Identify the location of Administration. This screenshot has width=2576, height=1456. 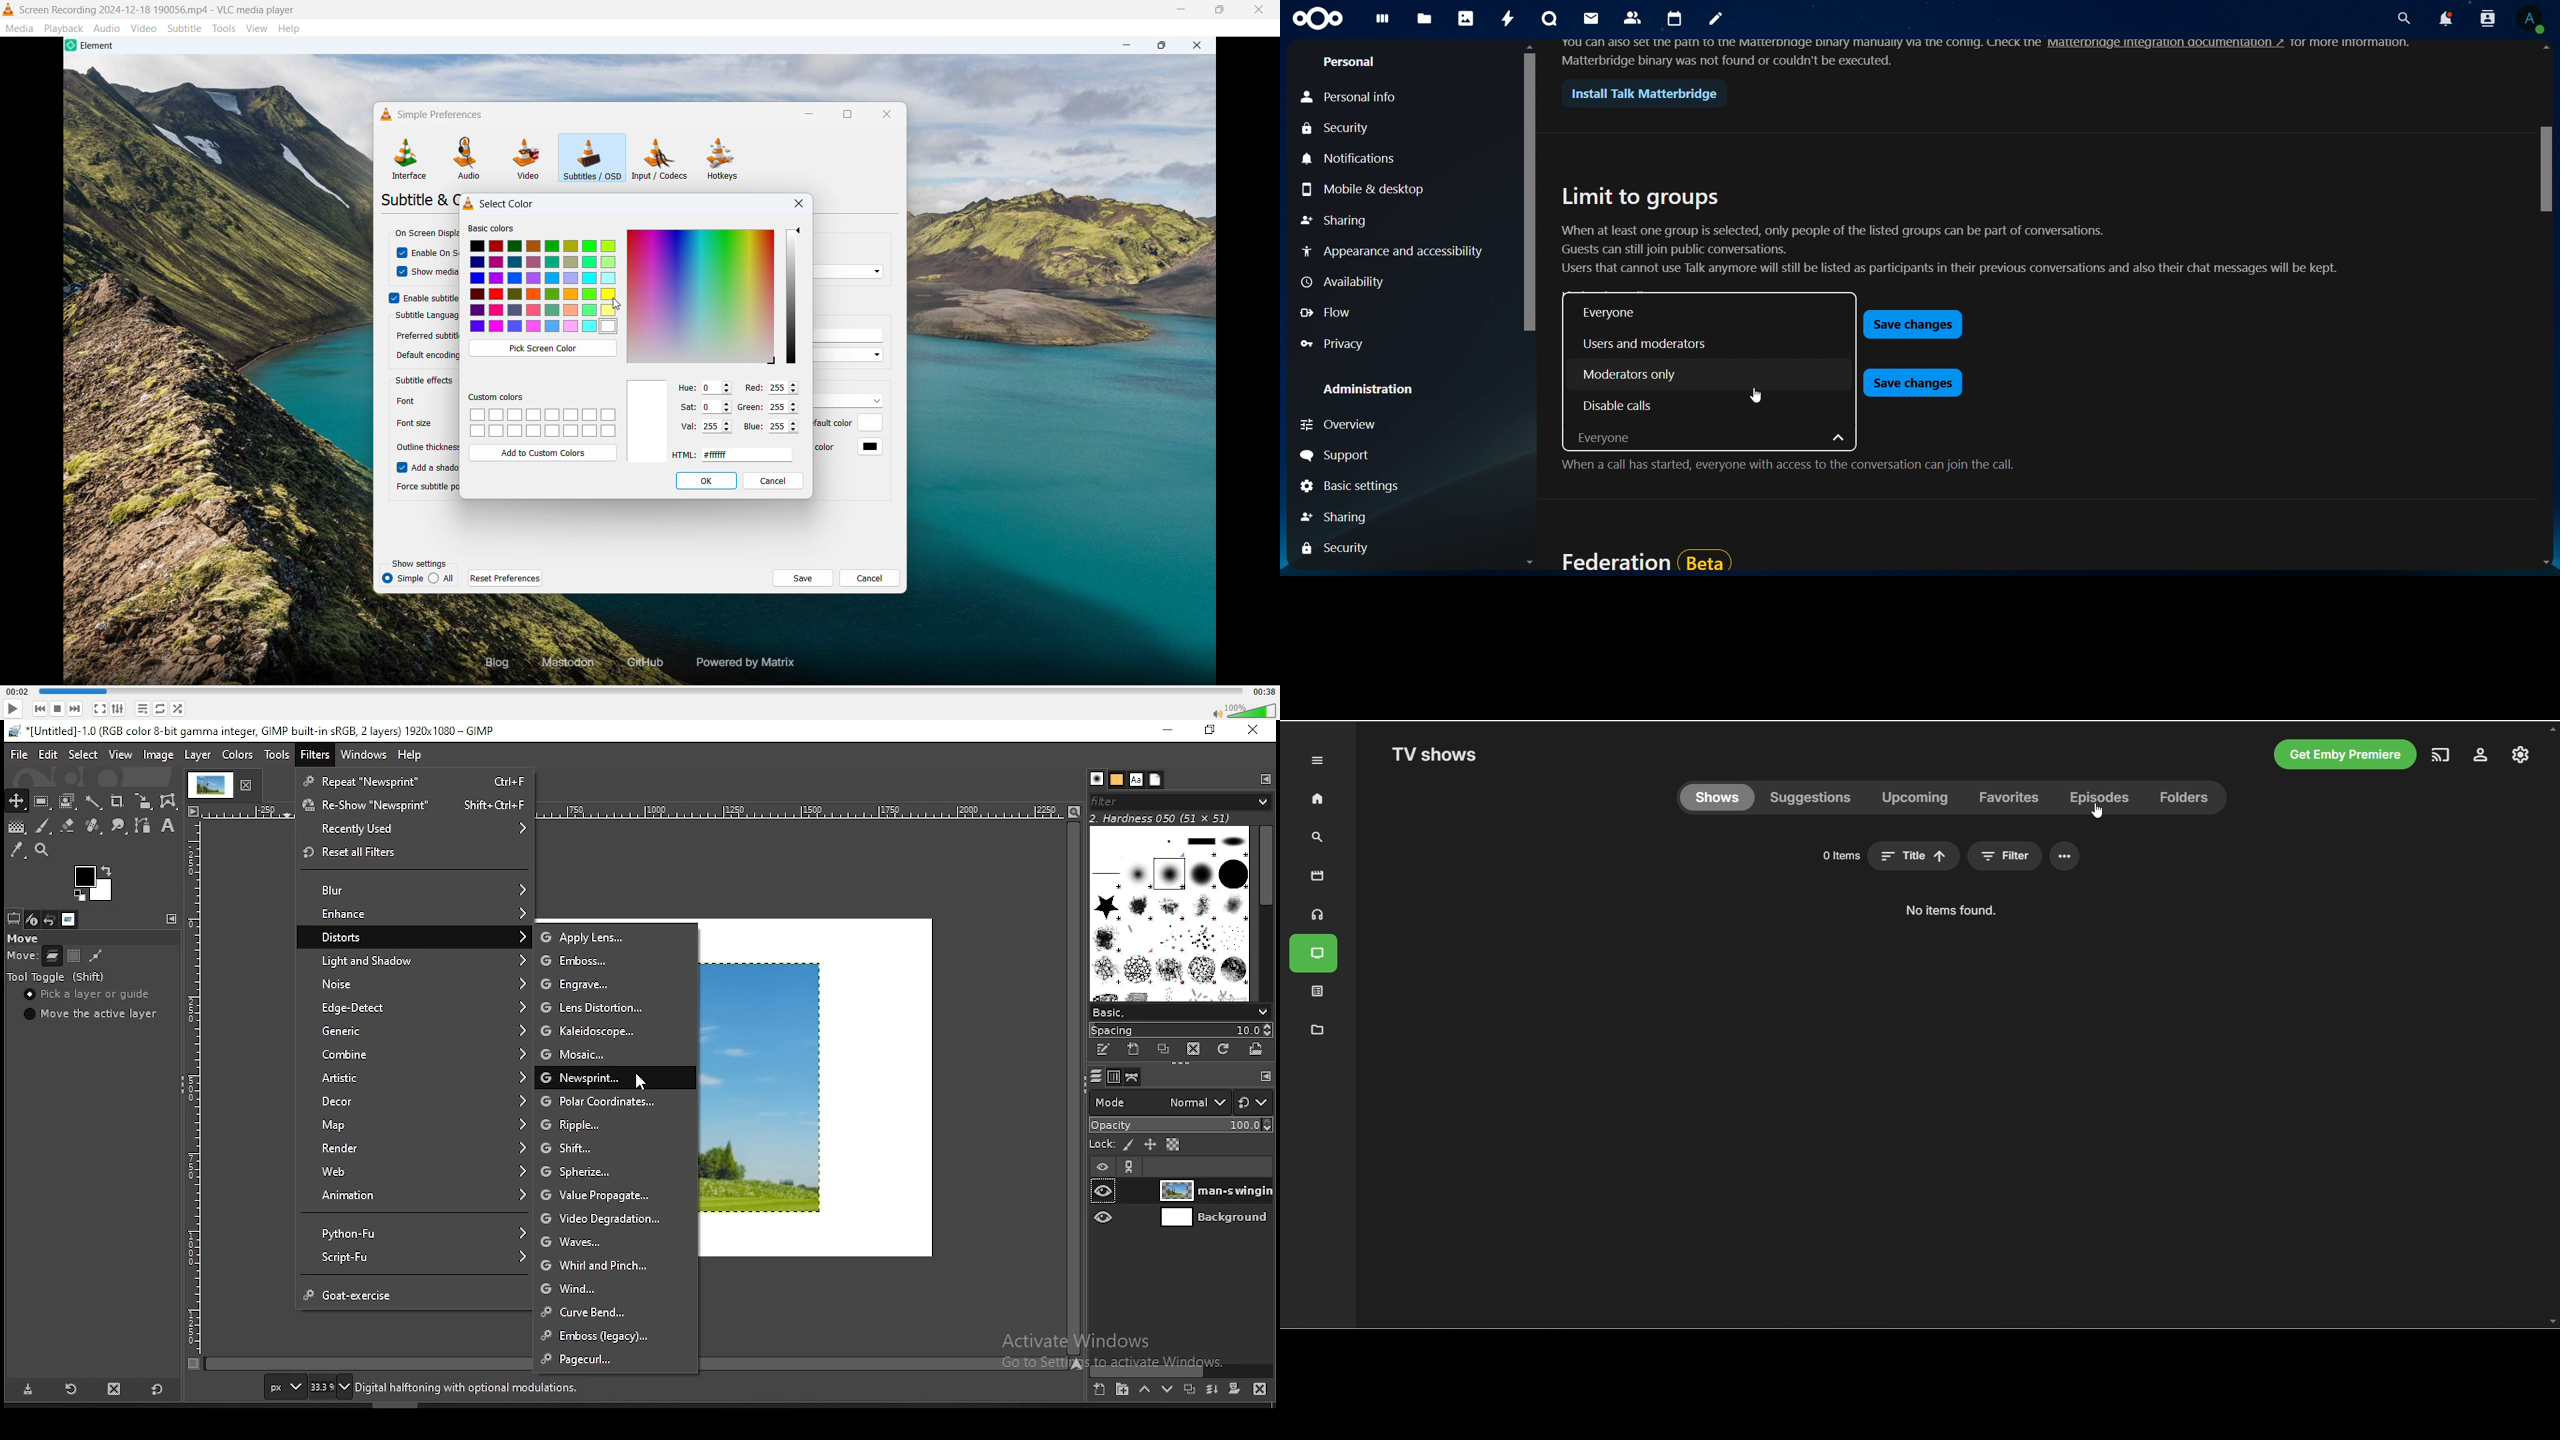
(1359, 391).